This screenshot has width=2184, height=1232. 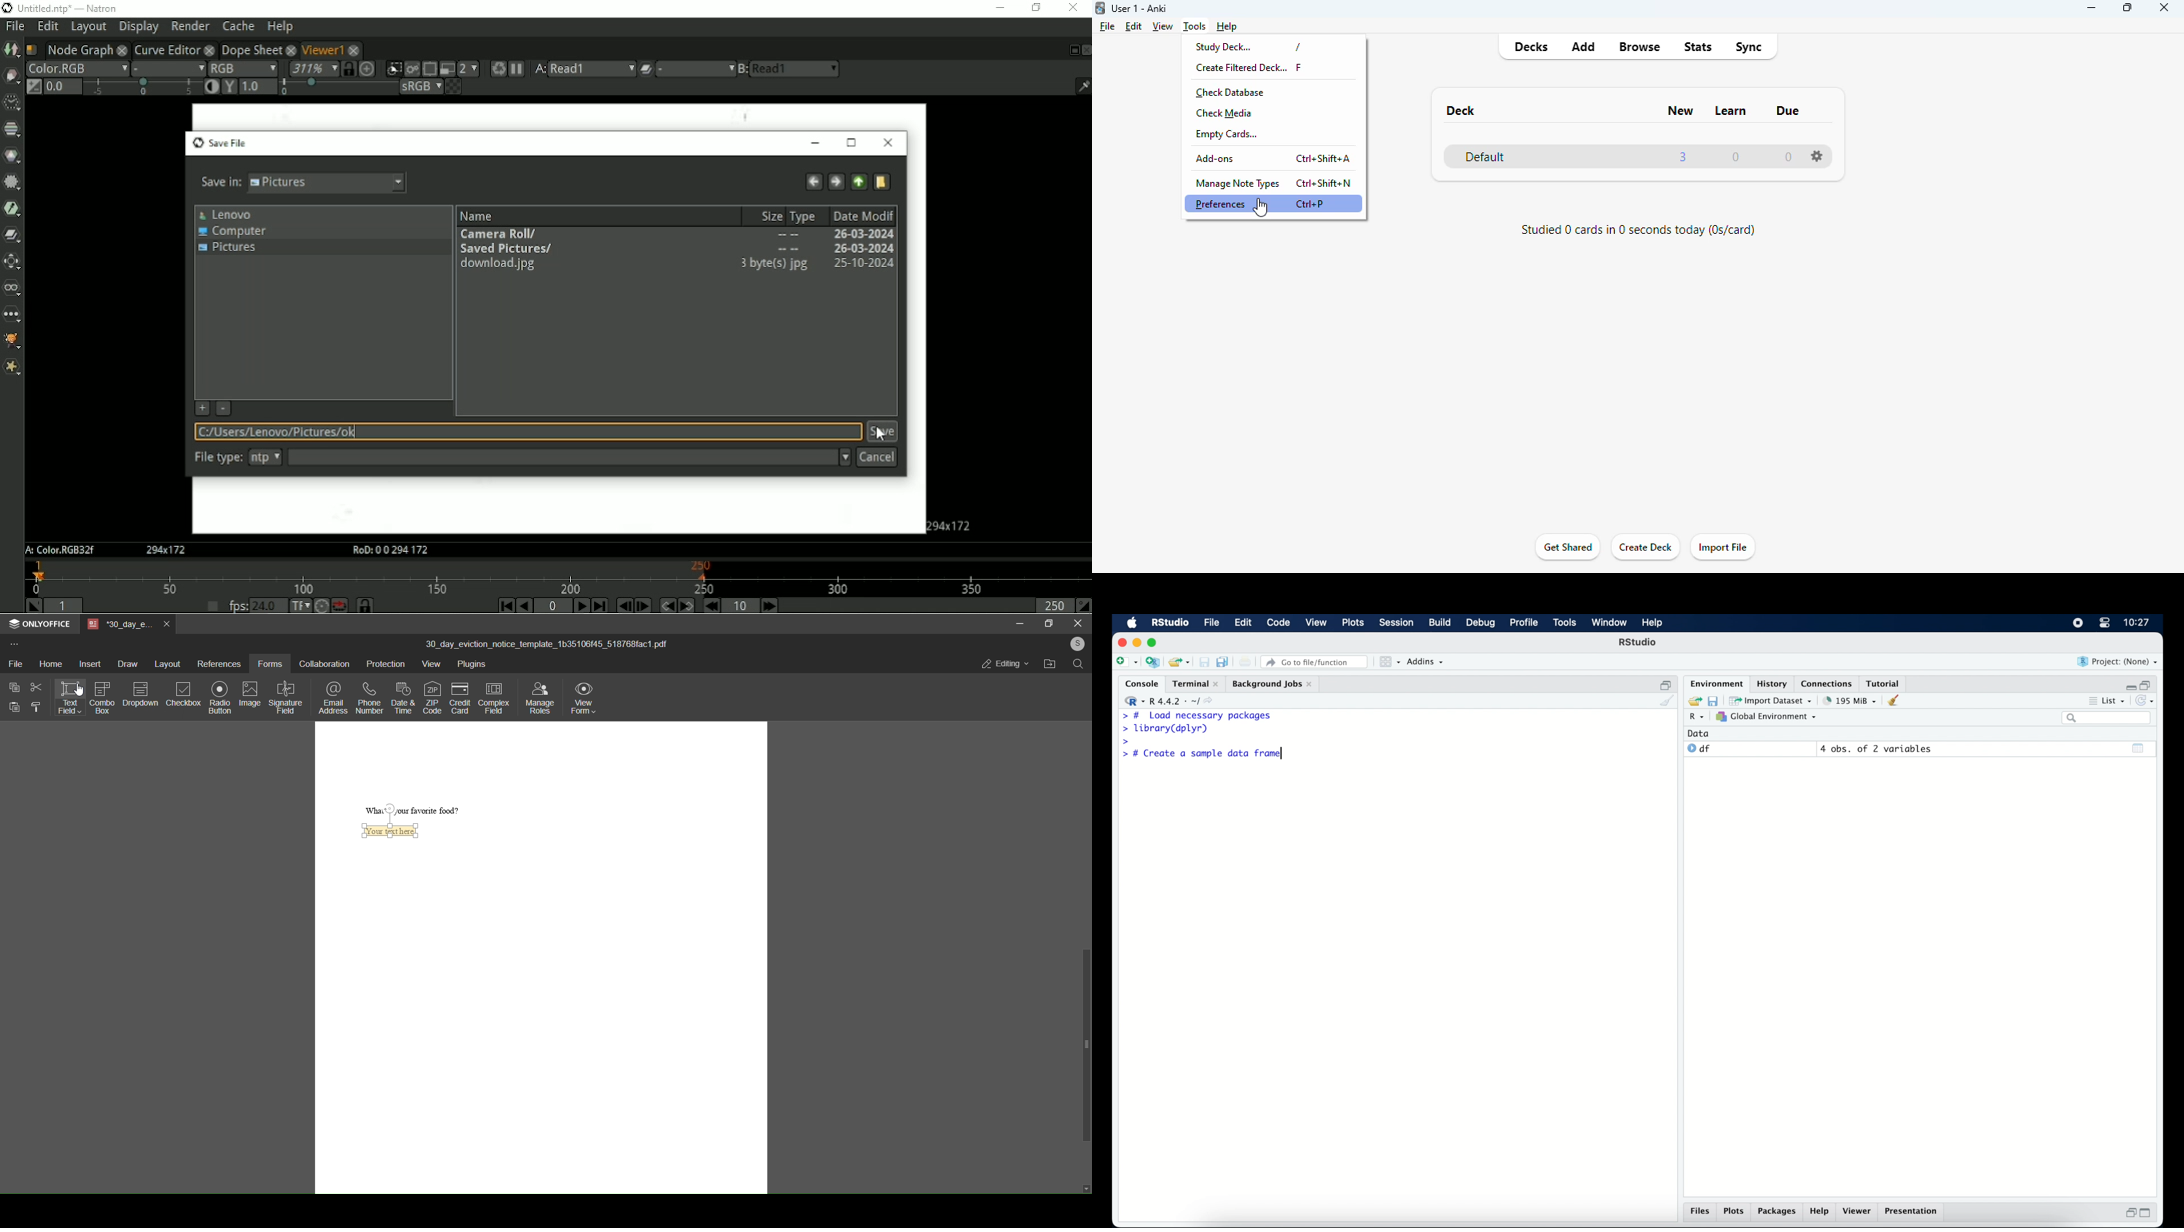 I want to click on build, so click(x=1439, y=623).